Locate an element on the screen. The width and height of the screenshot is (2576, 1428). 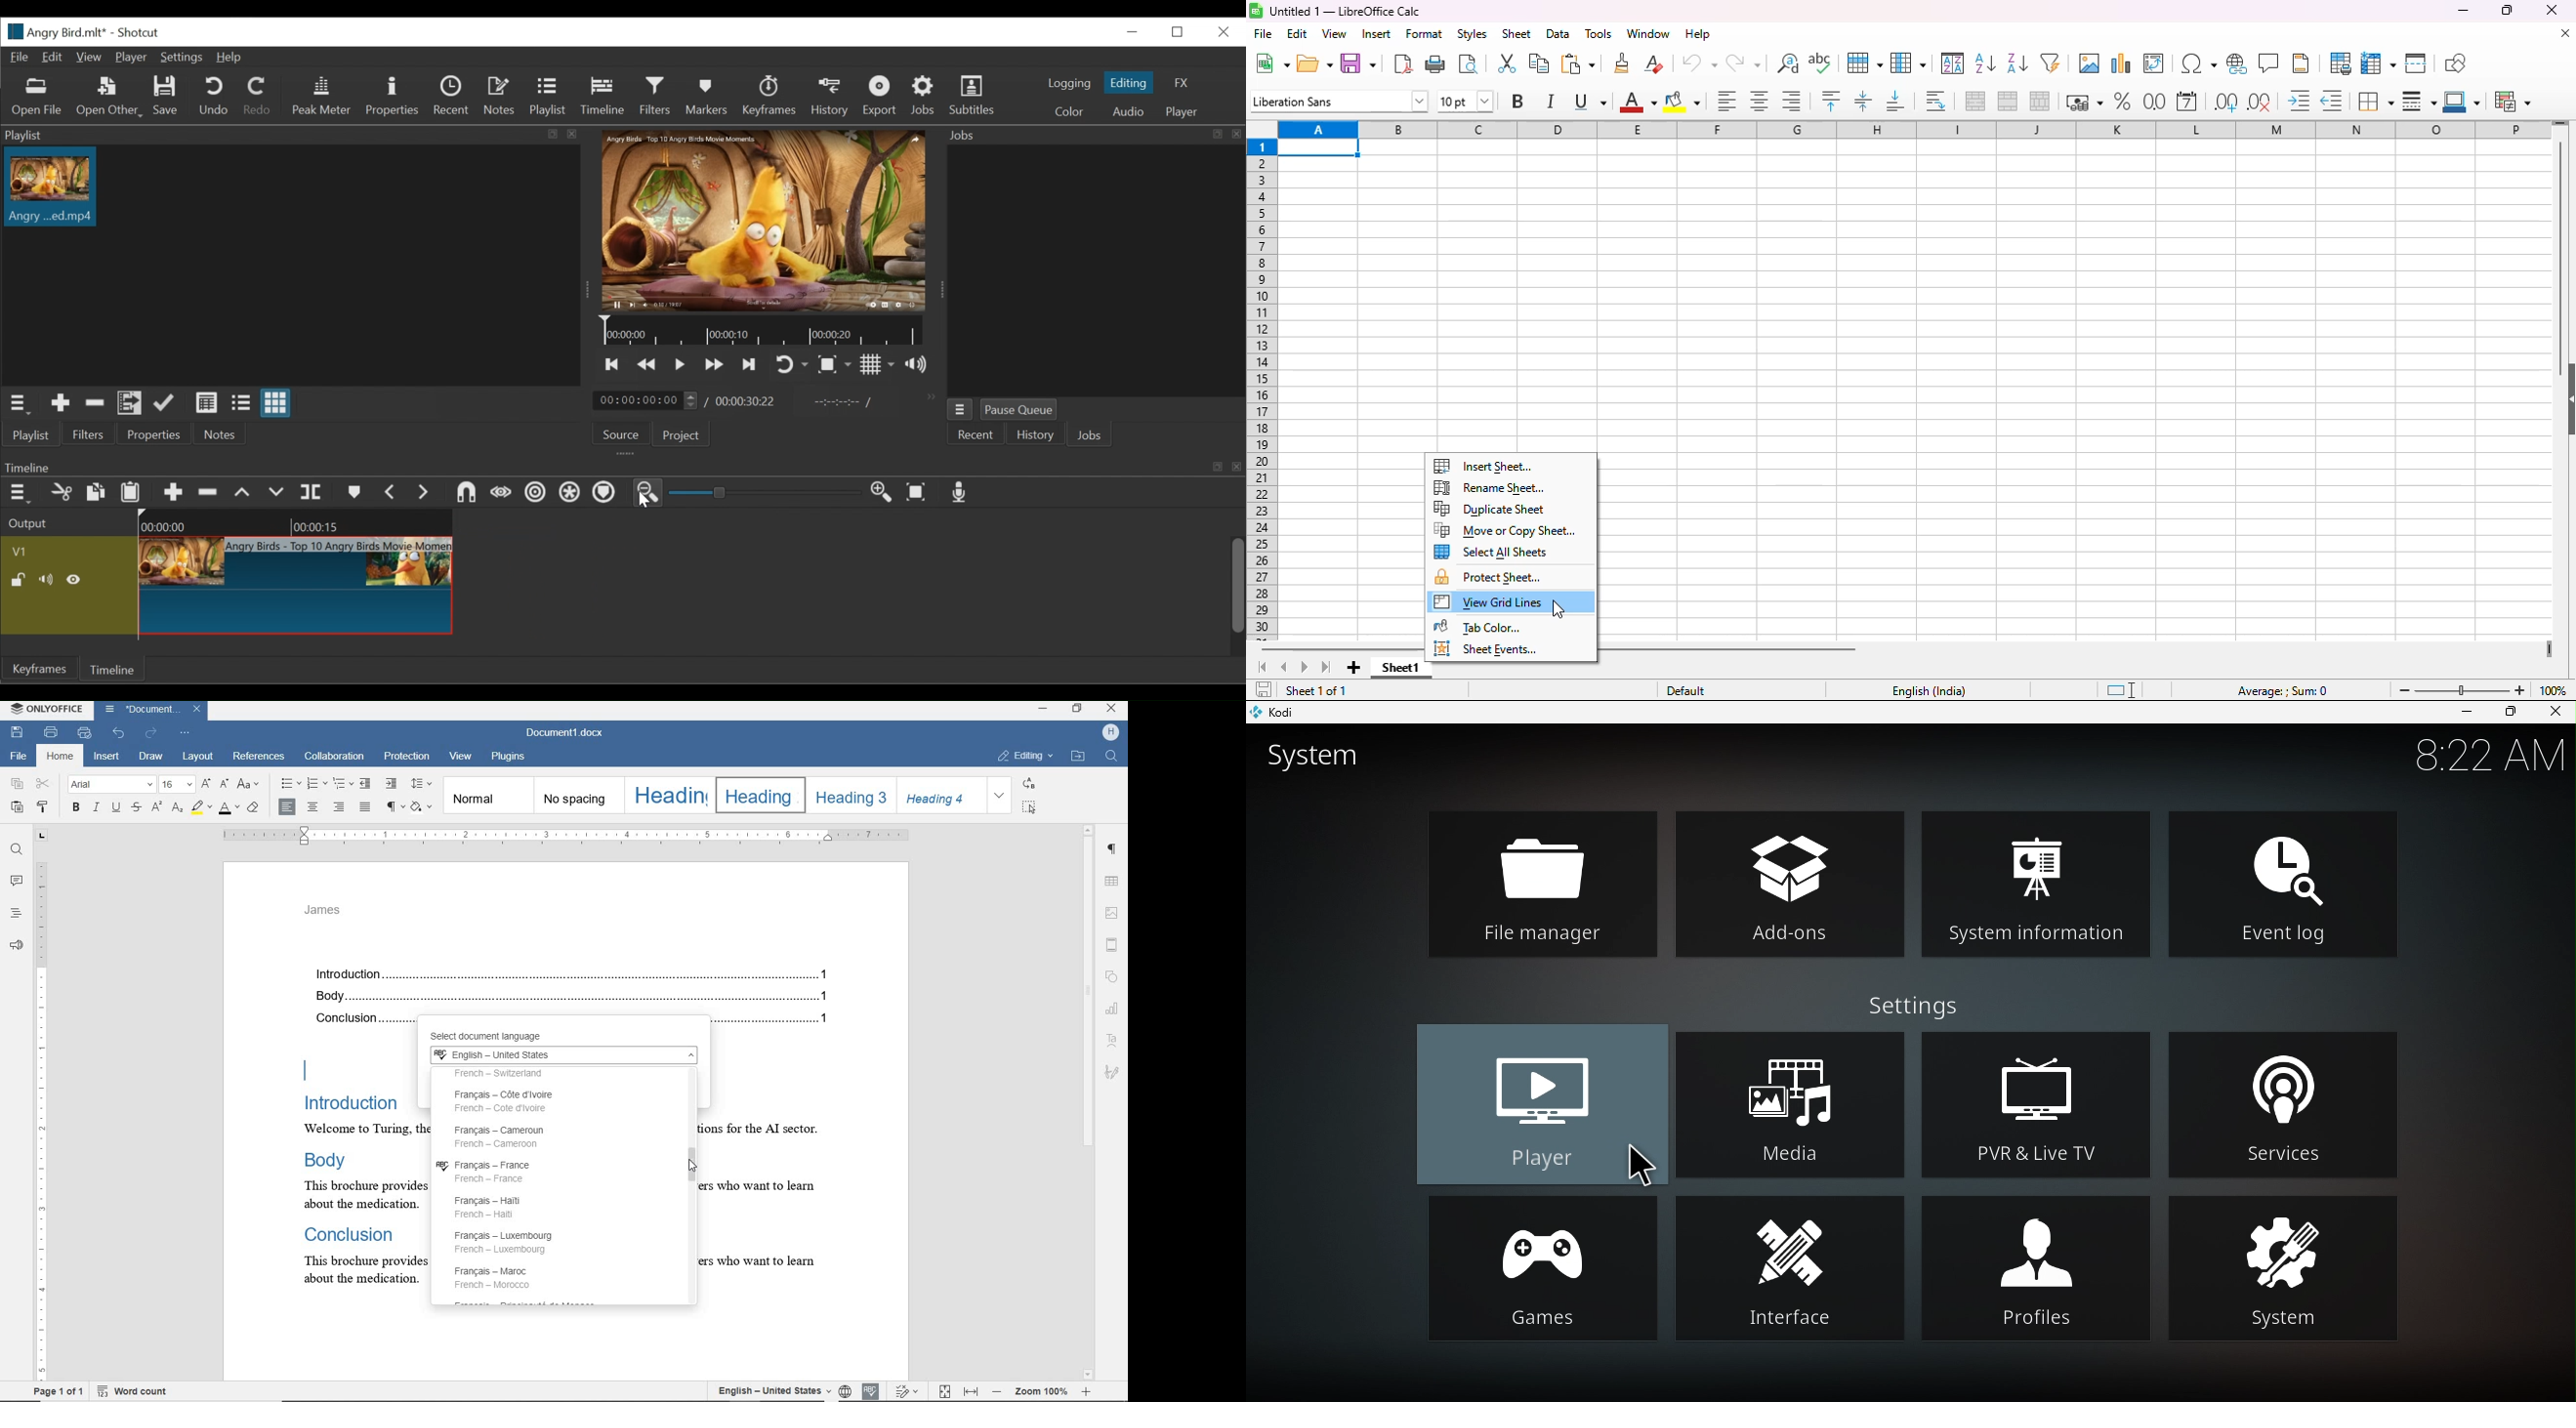
Services is located at coordinates (2293, 1102).